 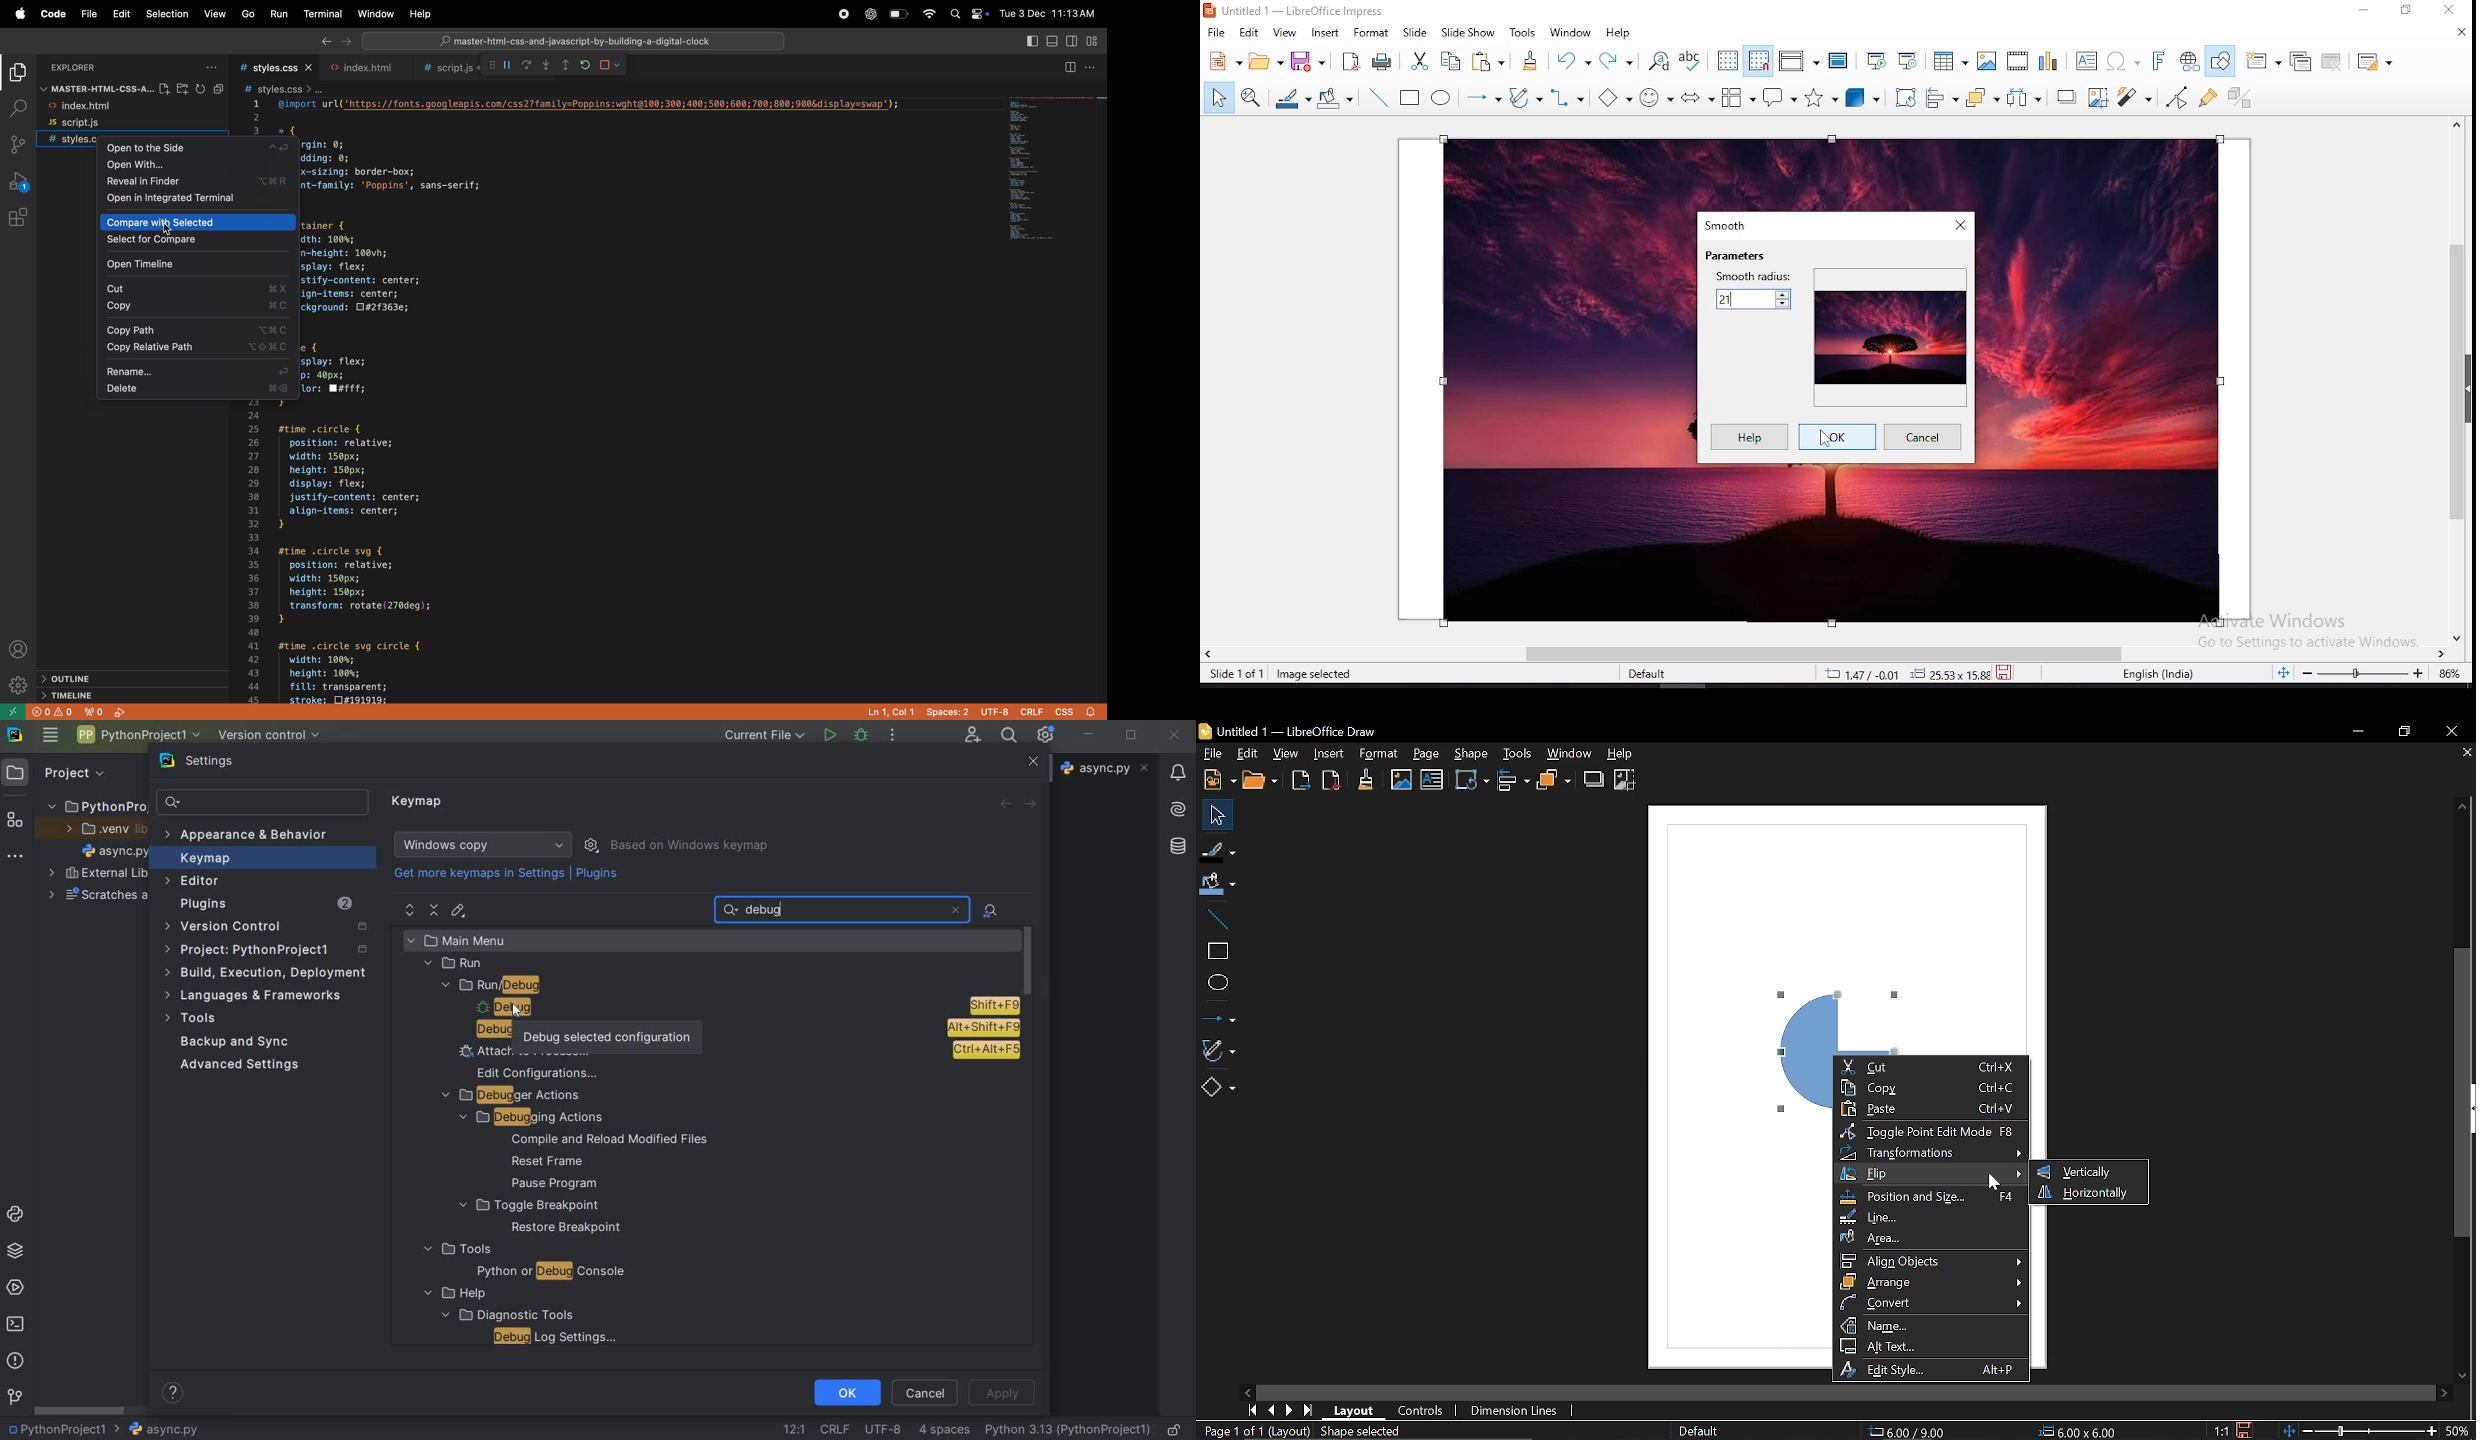 What do you see at coordinates (1330, 780) in the screenshot?
I see `Export as pdf` at bounding box center [1330, 780].